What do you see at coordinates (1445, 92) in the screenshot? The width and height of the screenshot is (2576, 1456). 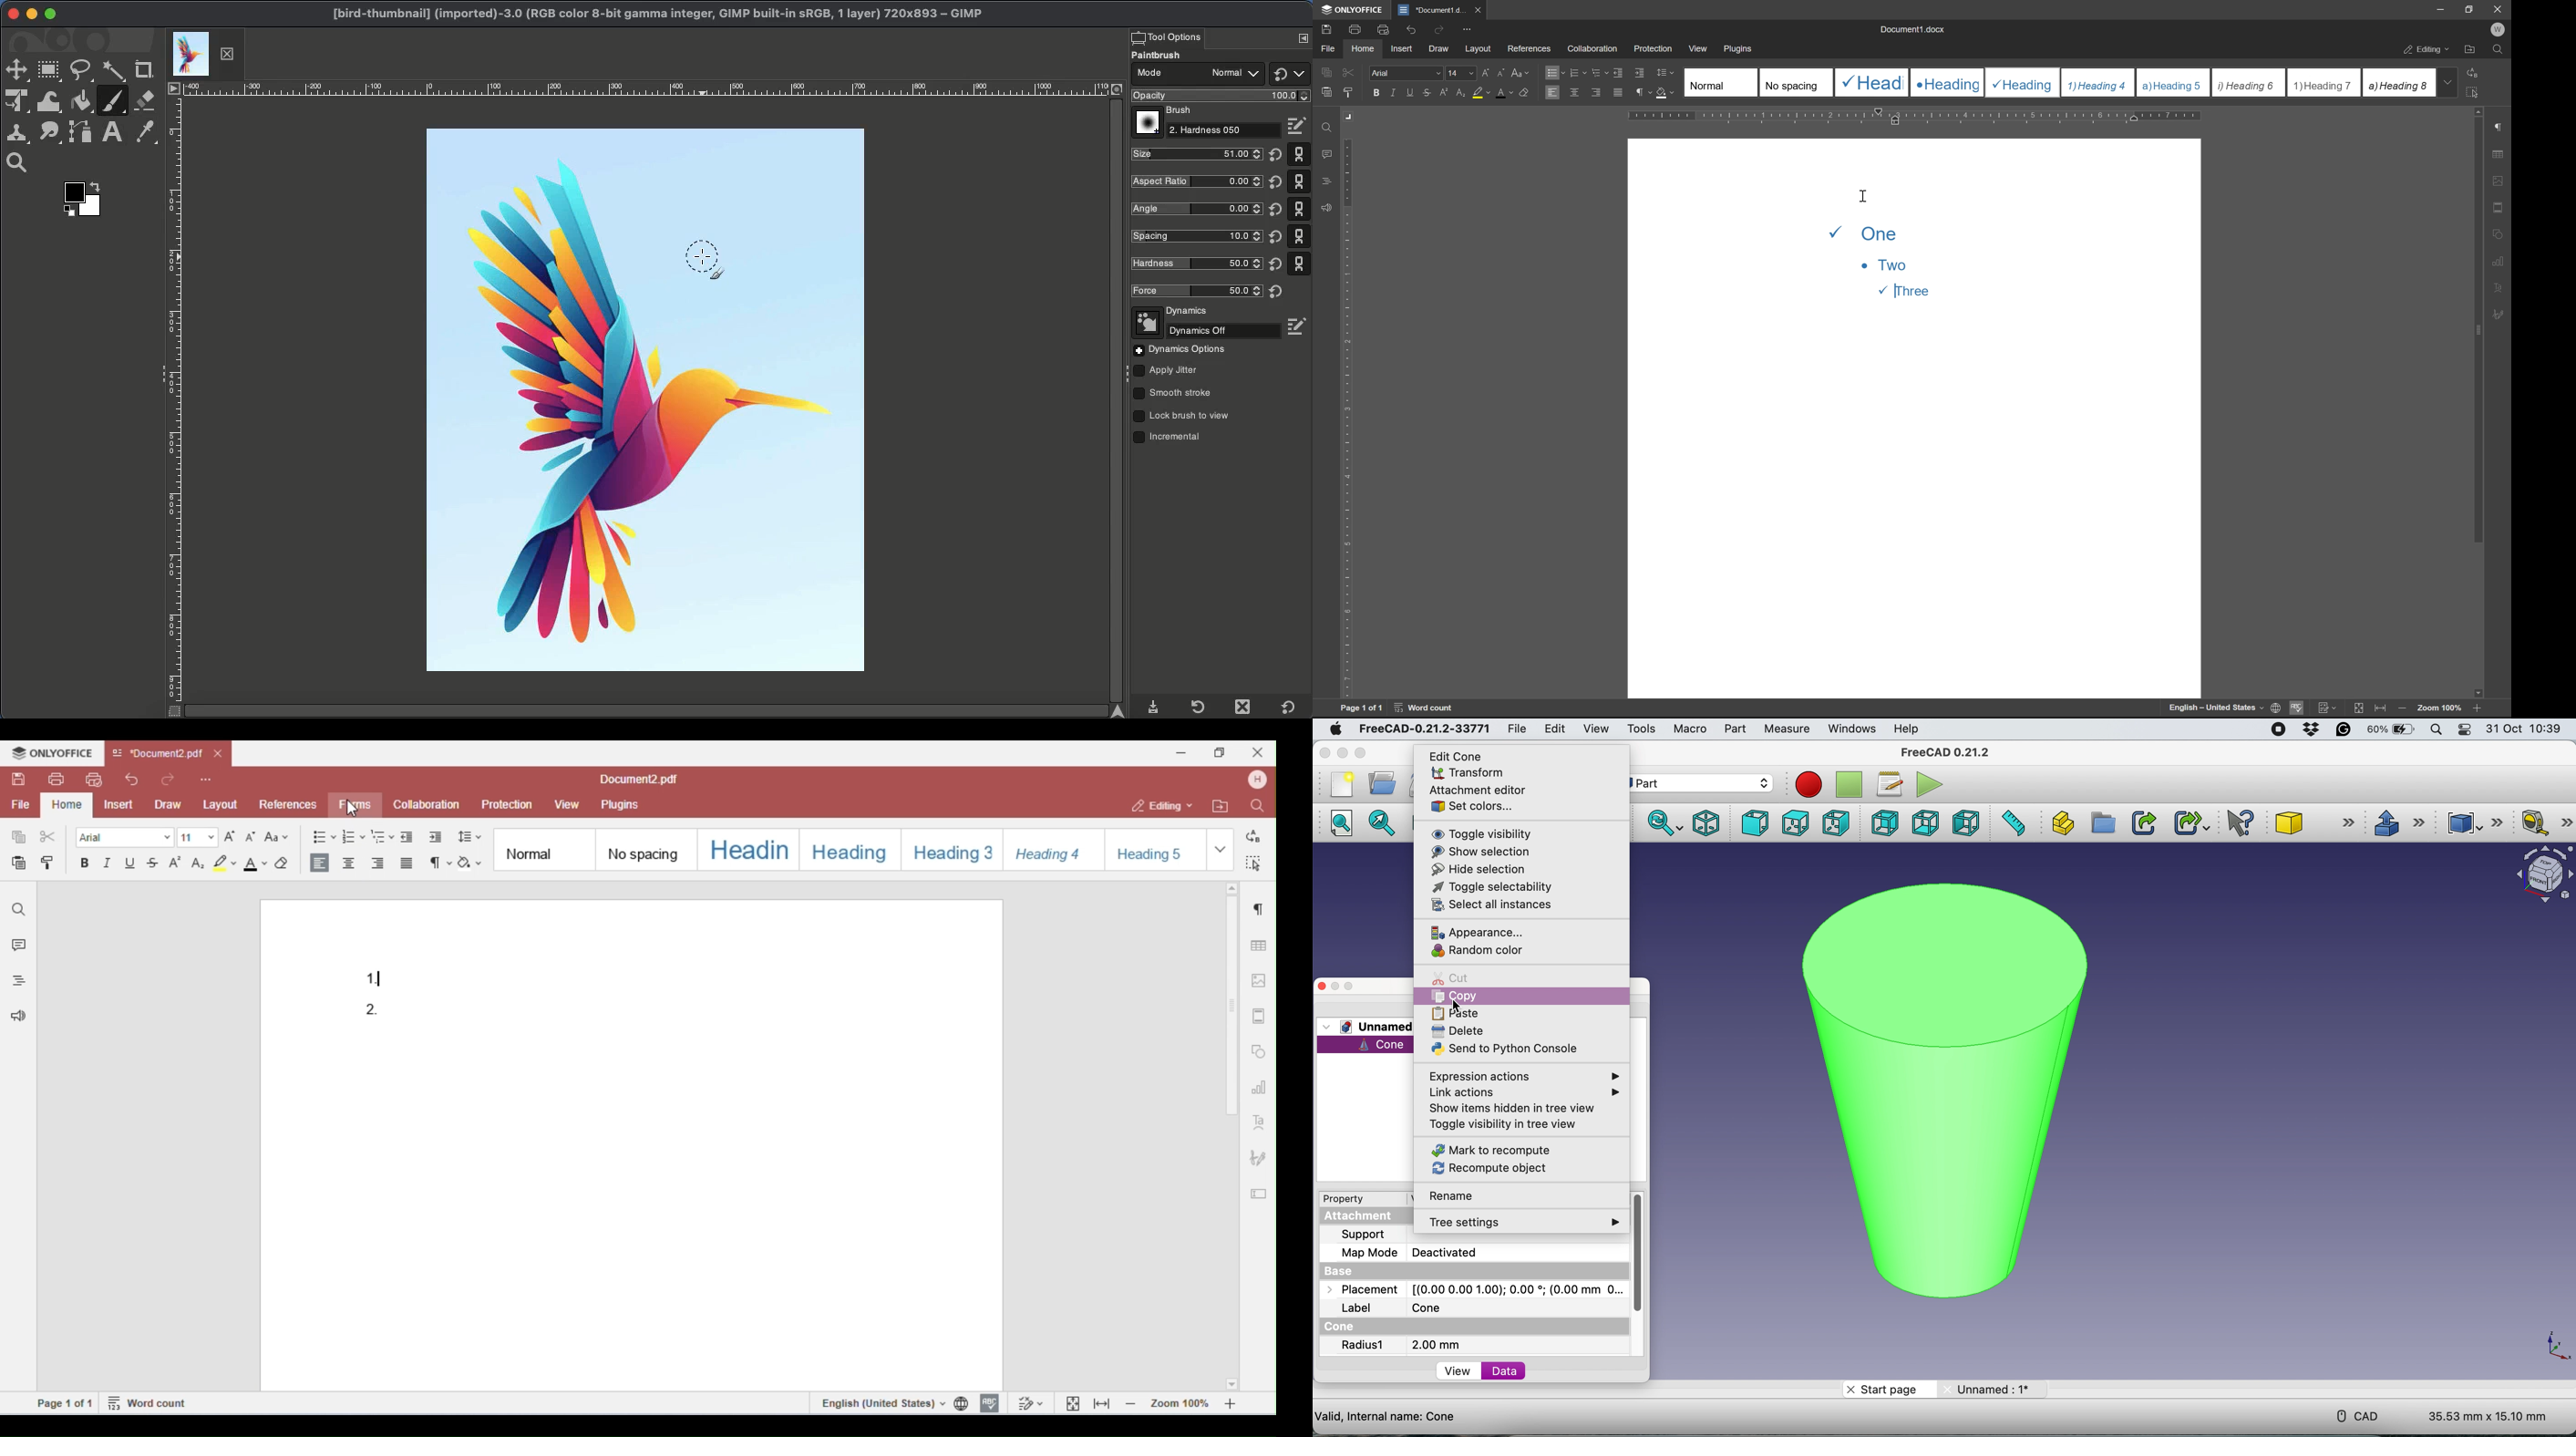 I see `superscript` at bounding box center [1445, 92].